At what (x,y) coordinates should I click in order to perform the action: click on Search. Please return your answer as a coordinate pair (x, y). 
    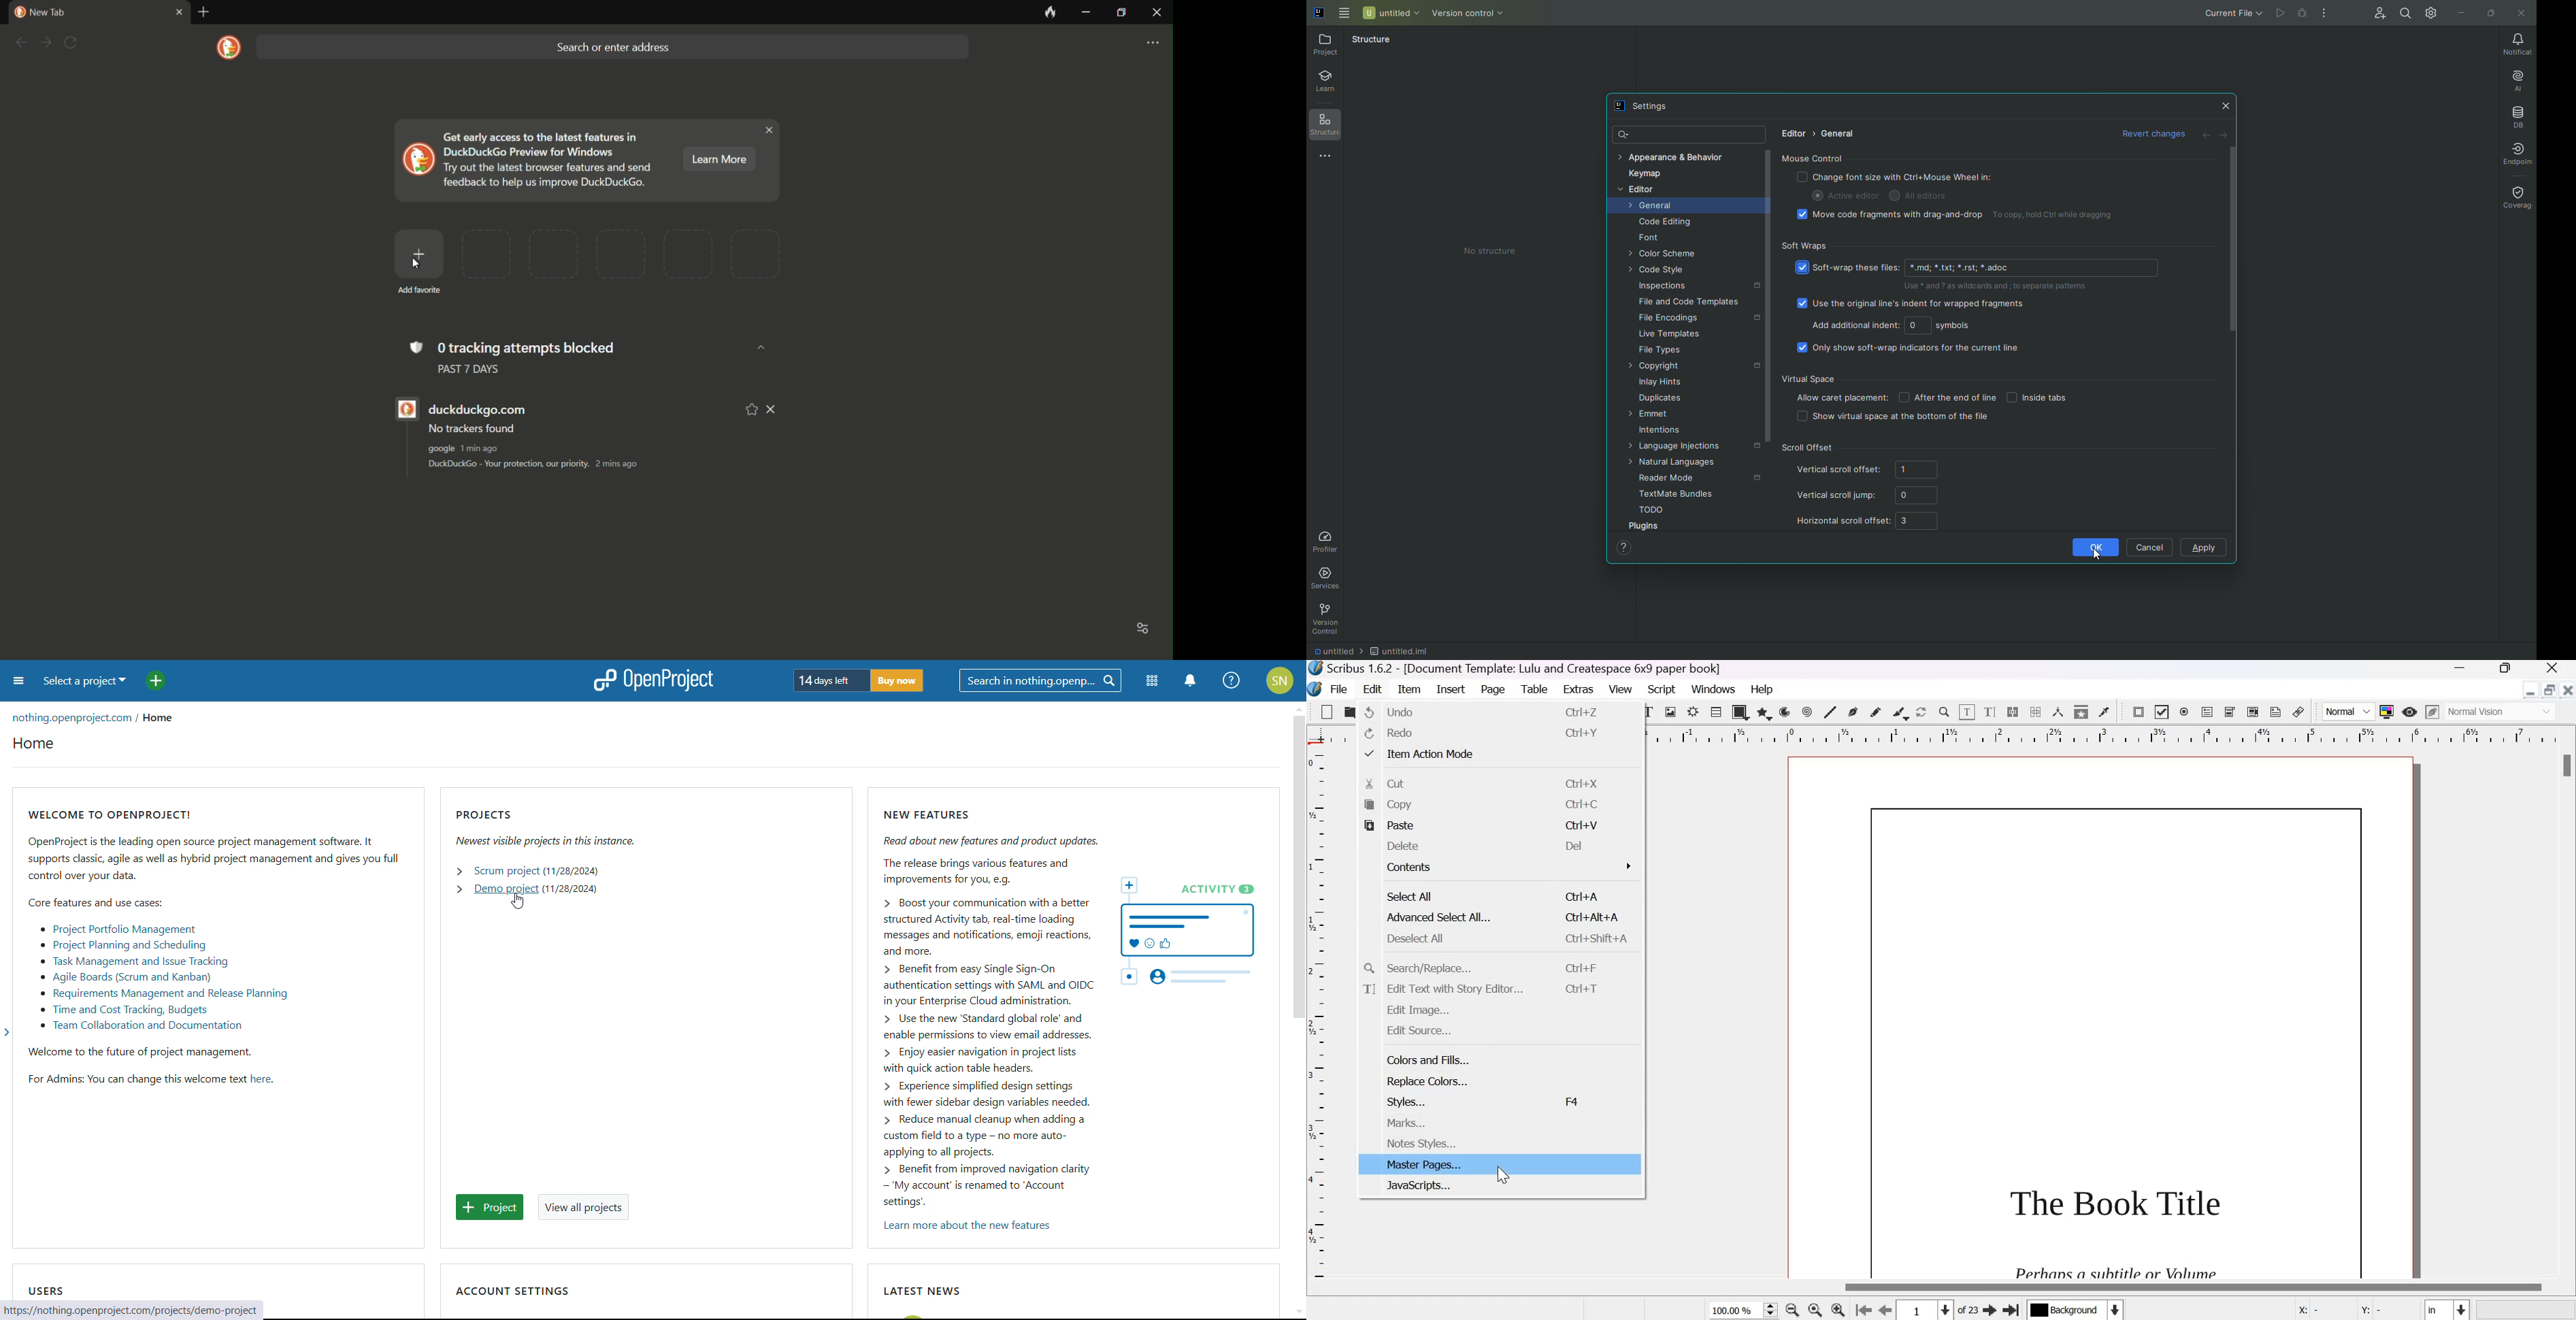
    Looking at the image, I should click on (1627, 135).